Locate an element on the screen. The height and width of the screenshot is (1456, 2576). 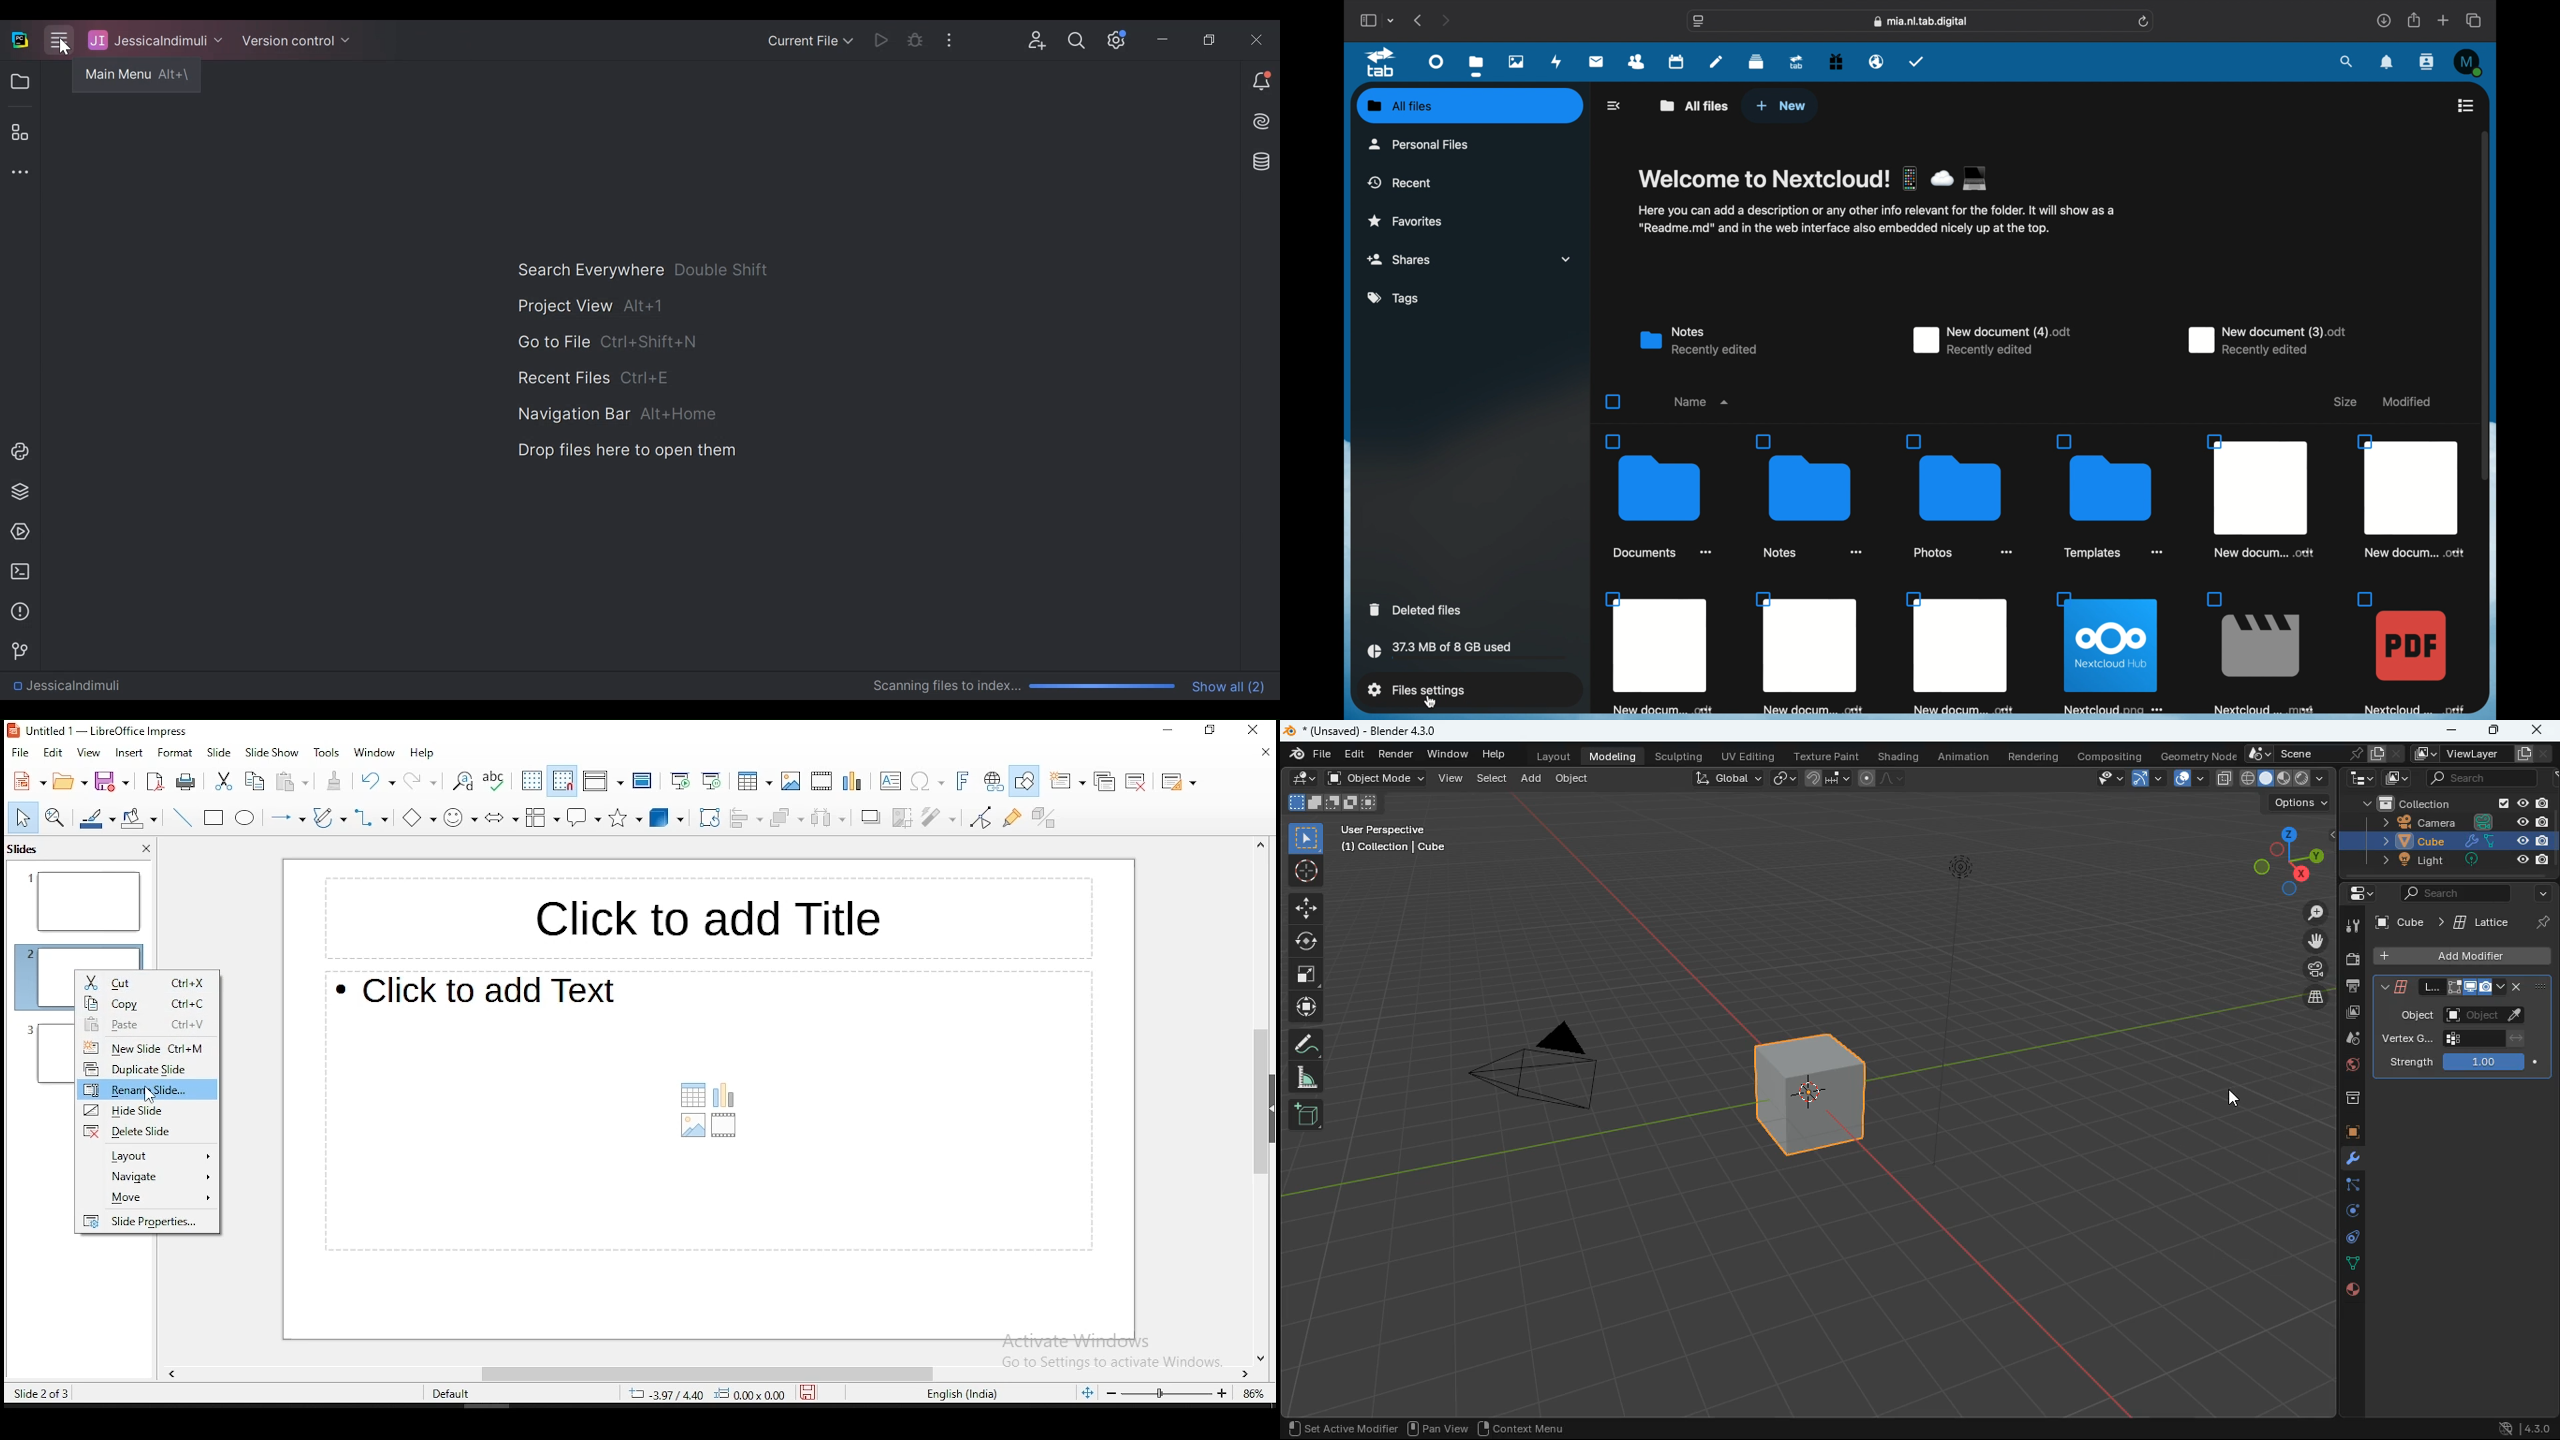
Database is located at coordinates (1263, 161).